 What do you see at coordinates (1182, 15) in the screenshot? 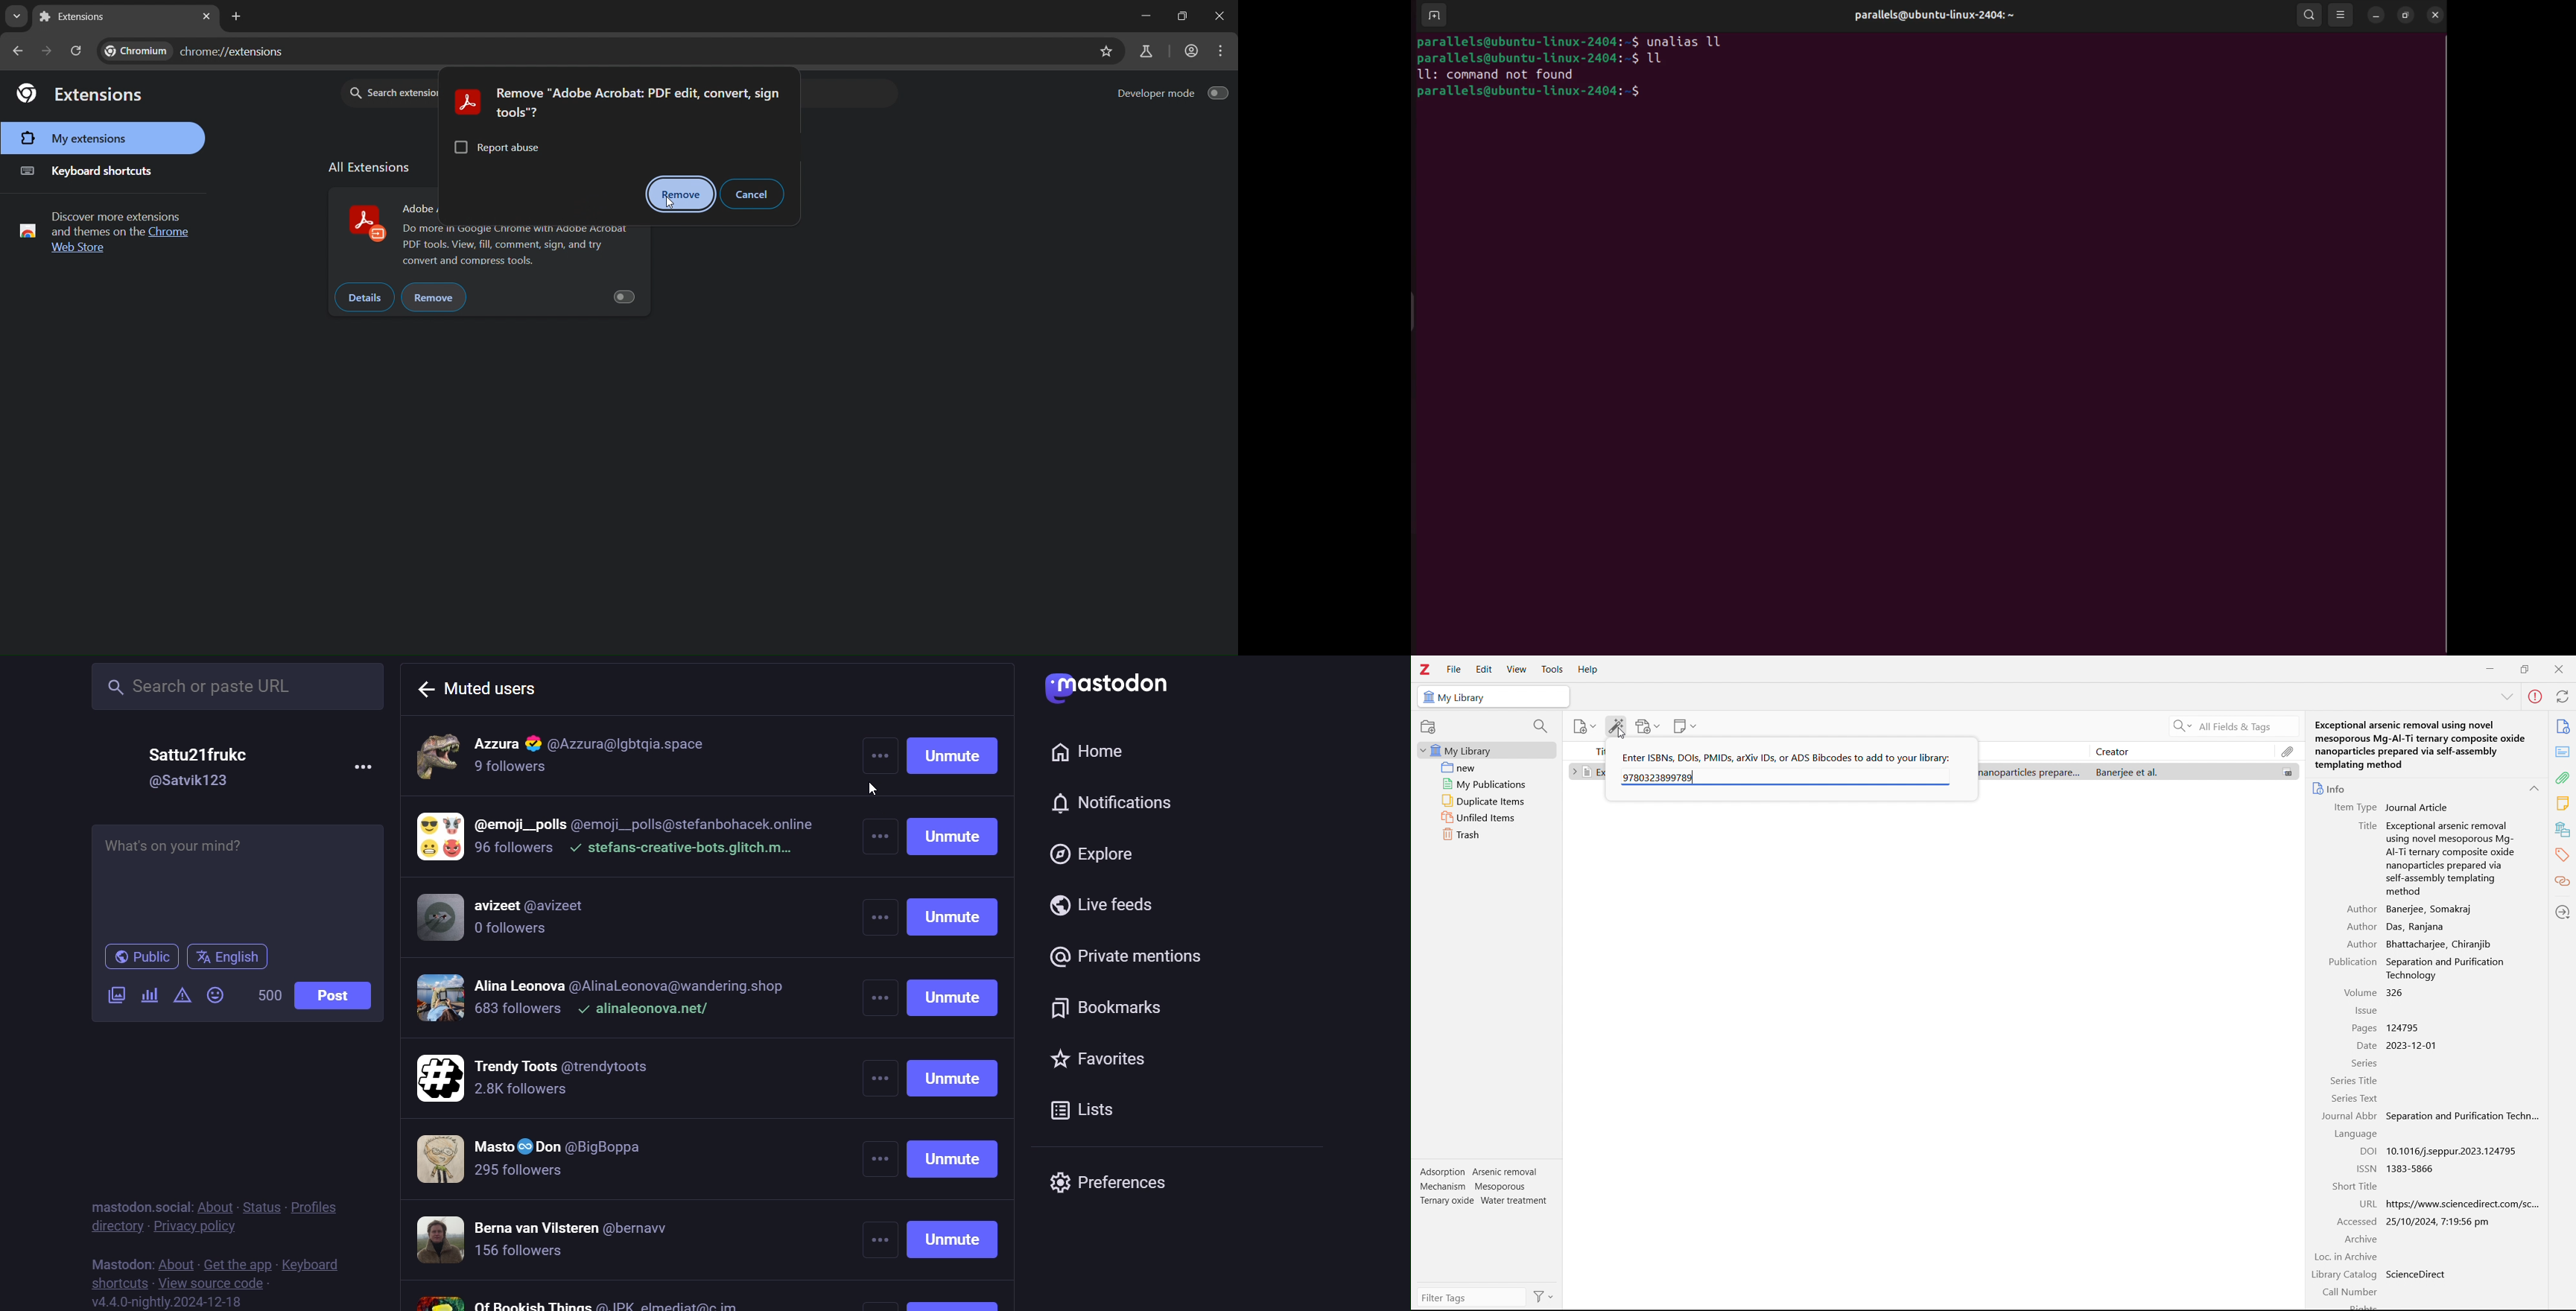
I see `maximize` at bounding box center [1182, 15].